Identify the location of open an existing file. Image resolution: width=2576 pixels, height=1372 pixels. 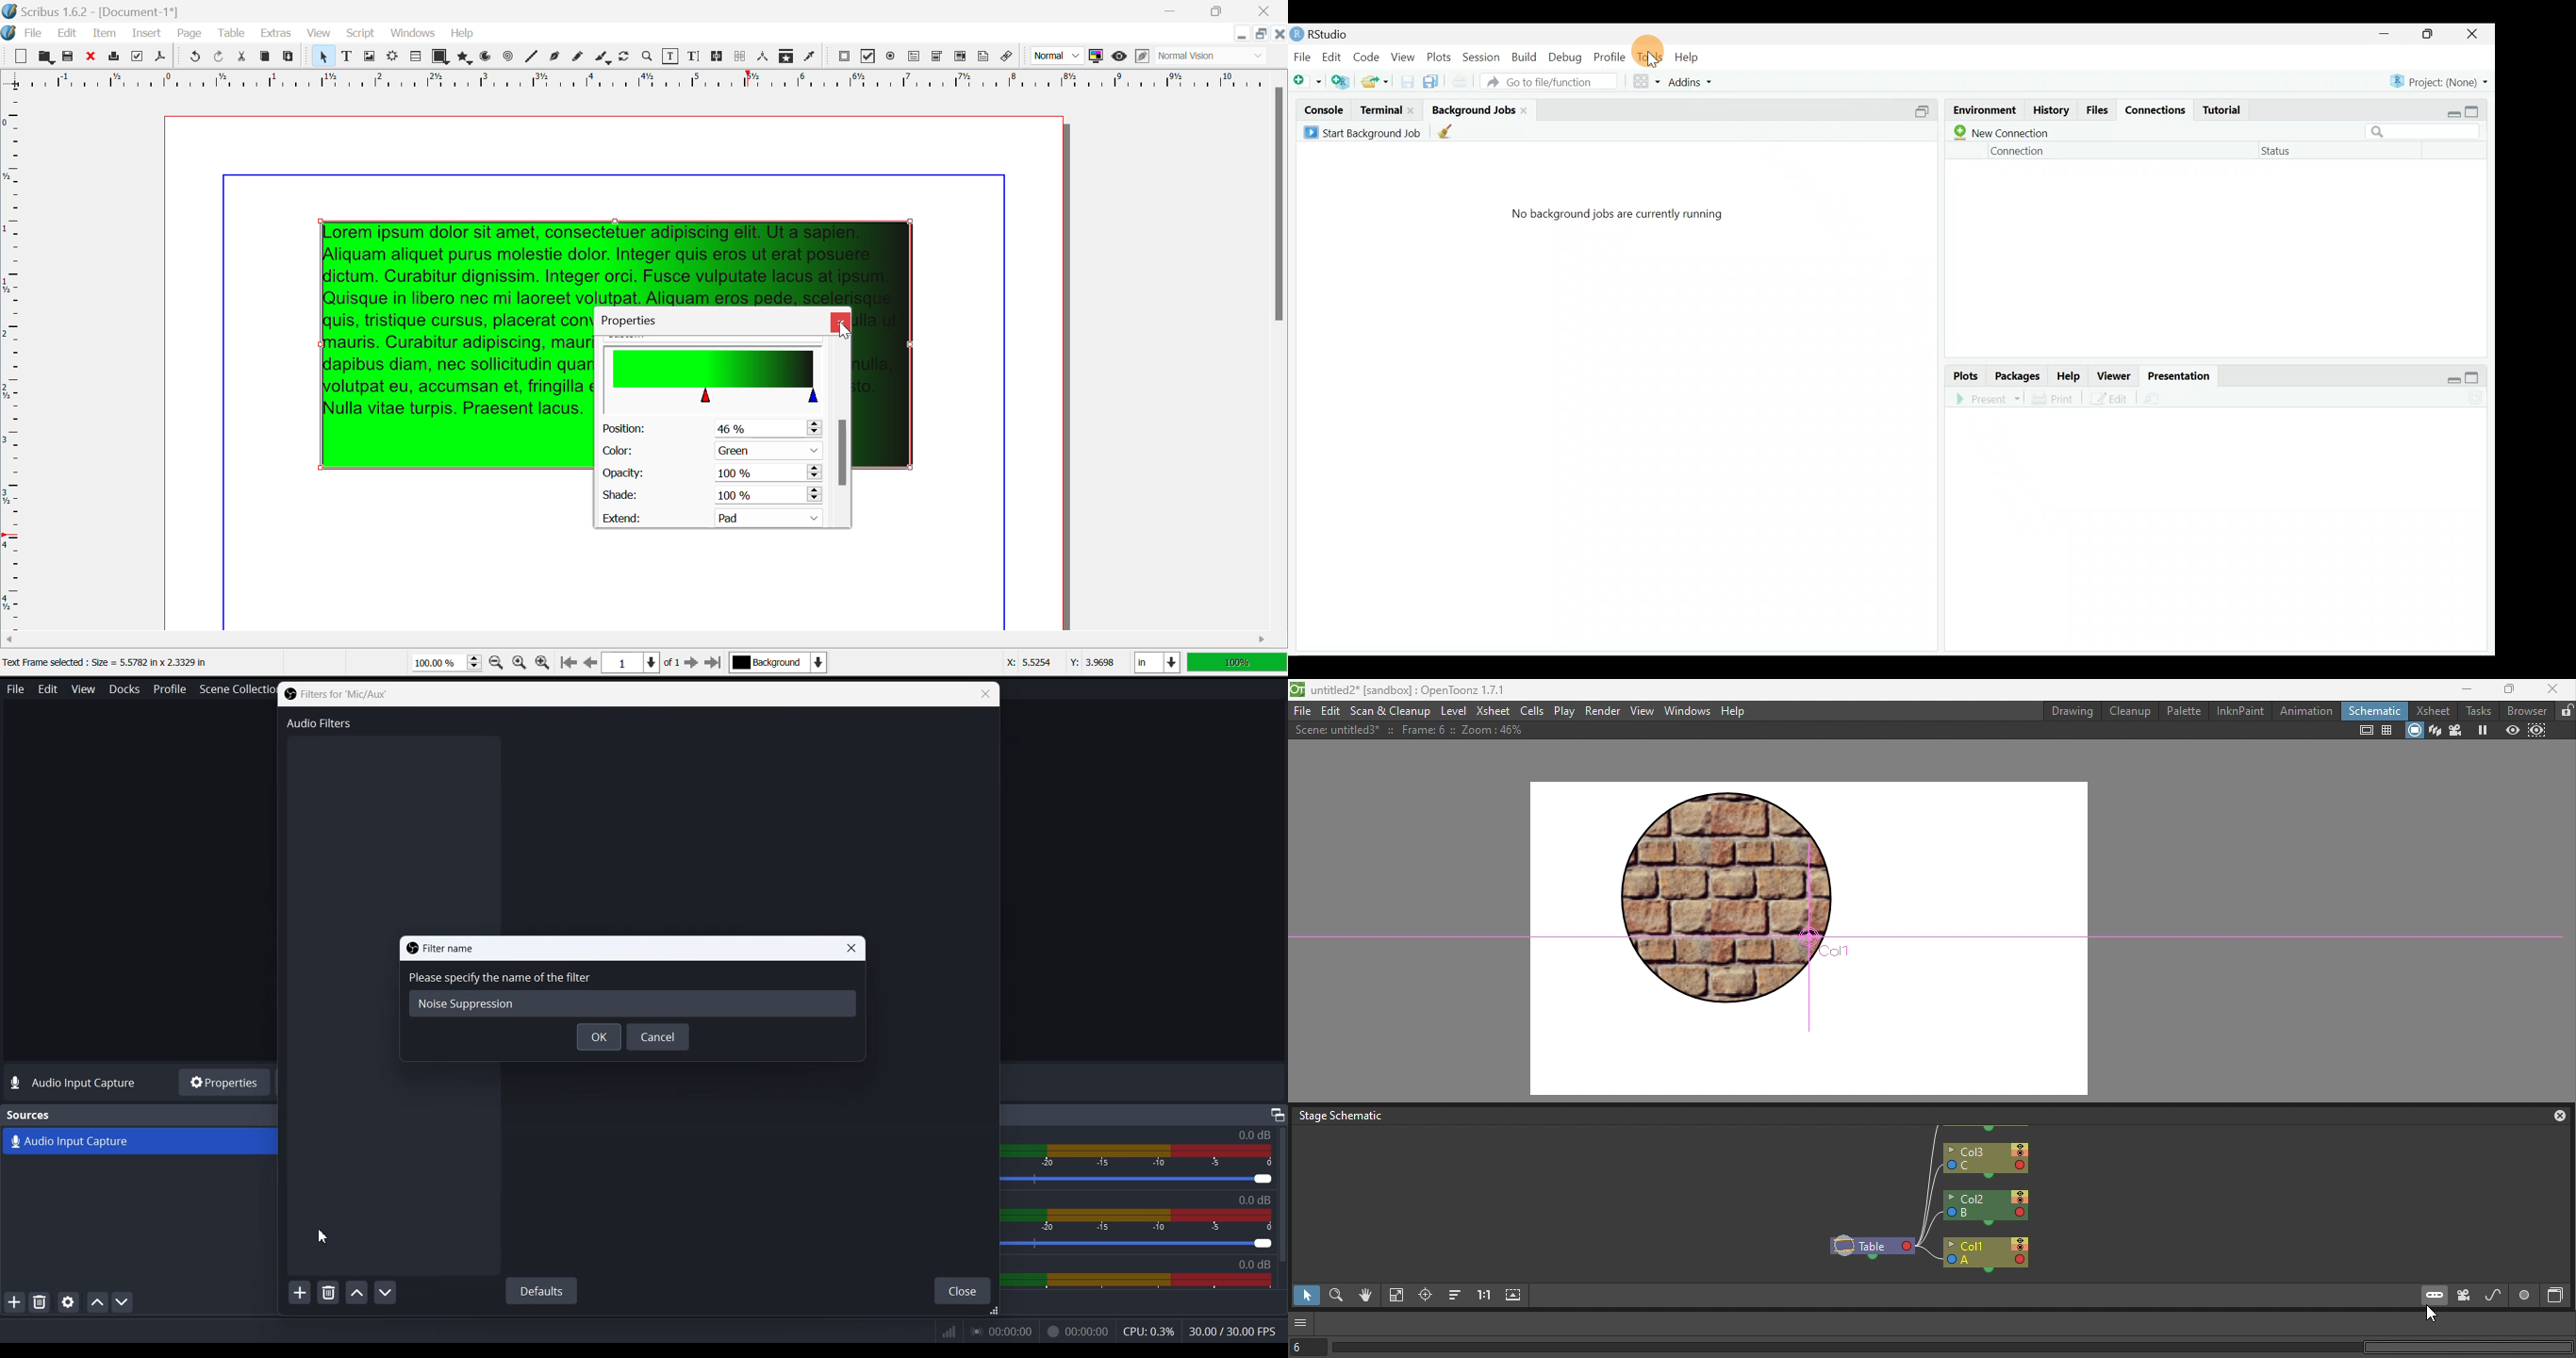
(1375, 82).